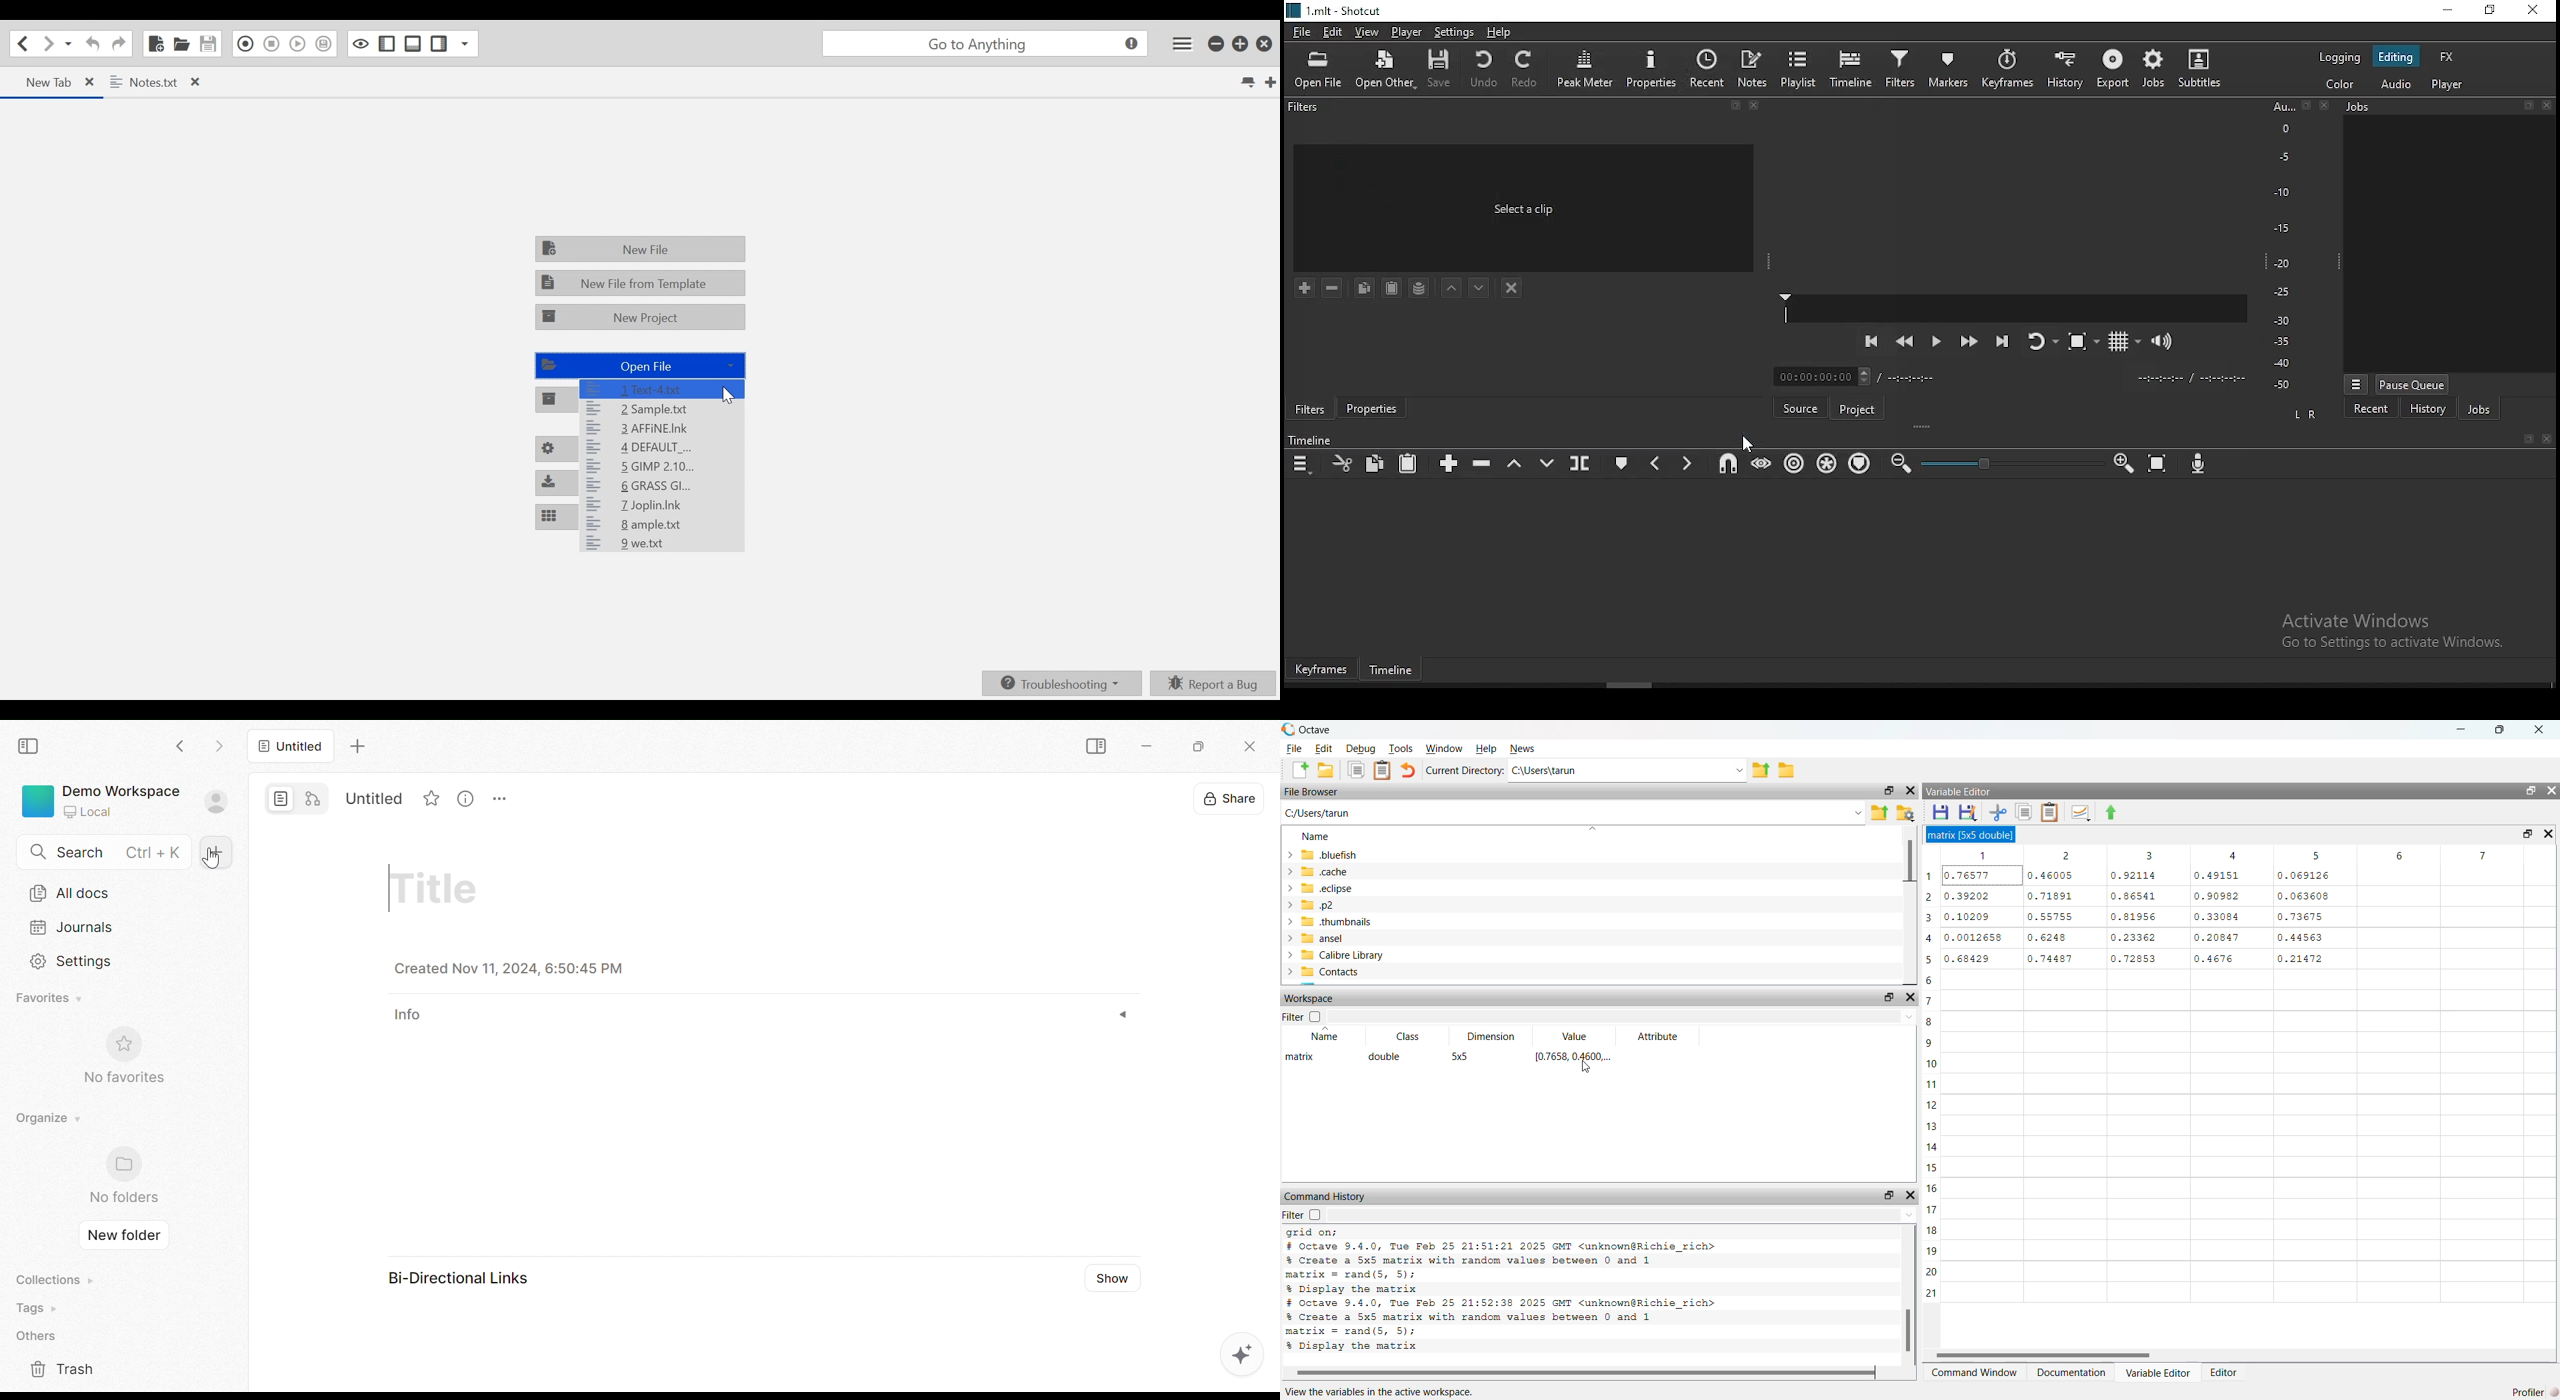 This screenshot has height=1400, width=2576. Describe the element at coordinates (1304, 1061) in the screenshot. I see `matrix` at that location.